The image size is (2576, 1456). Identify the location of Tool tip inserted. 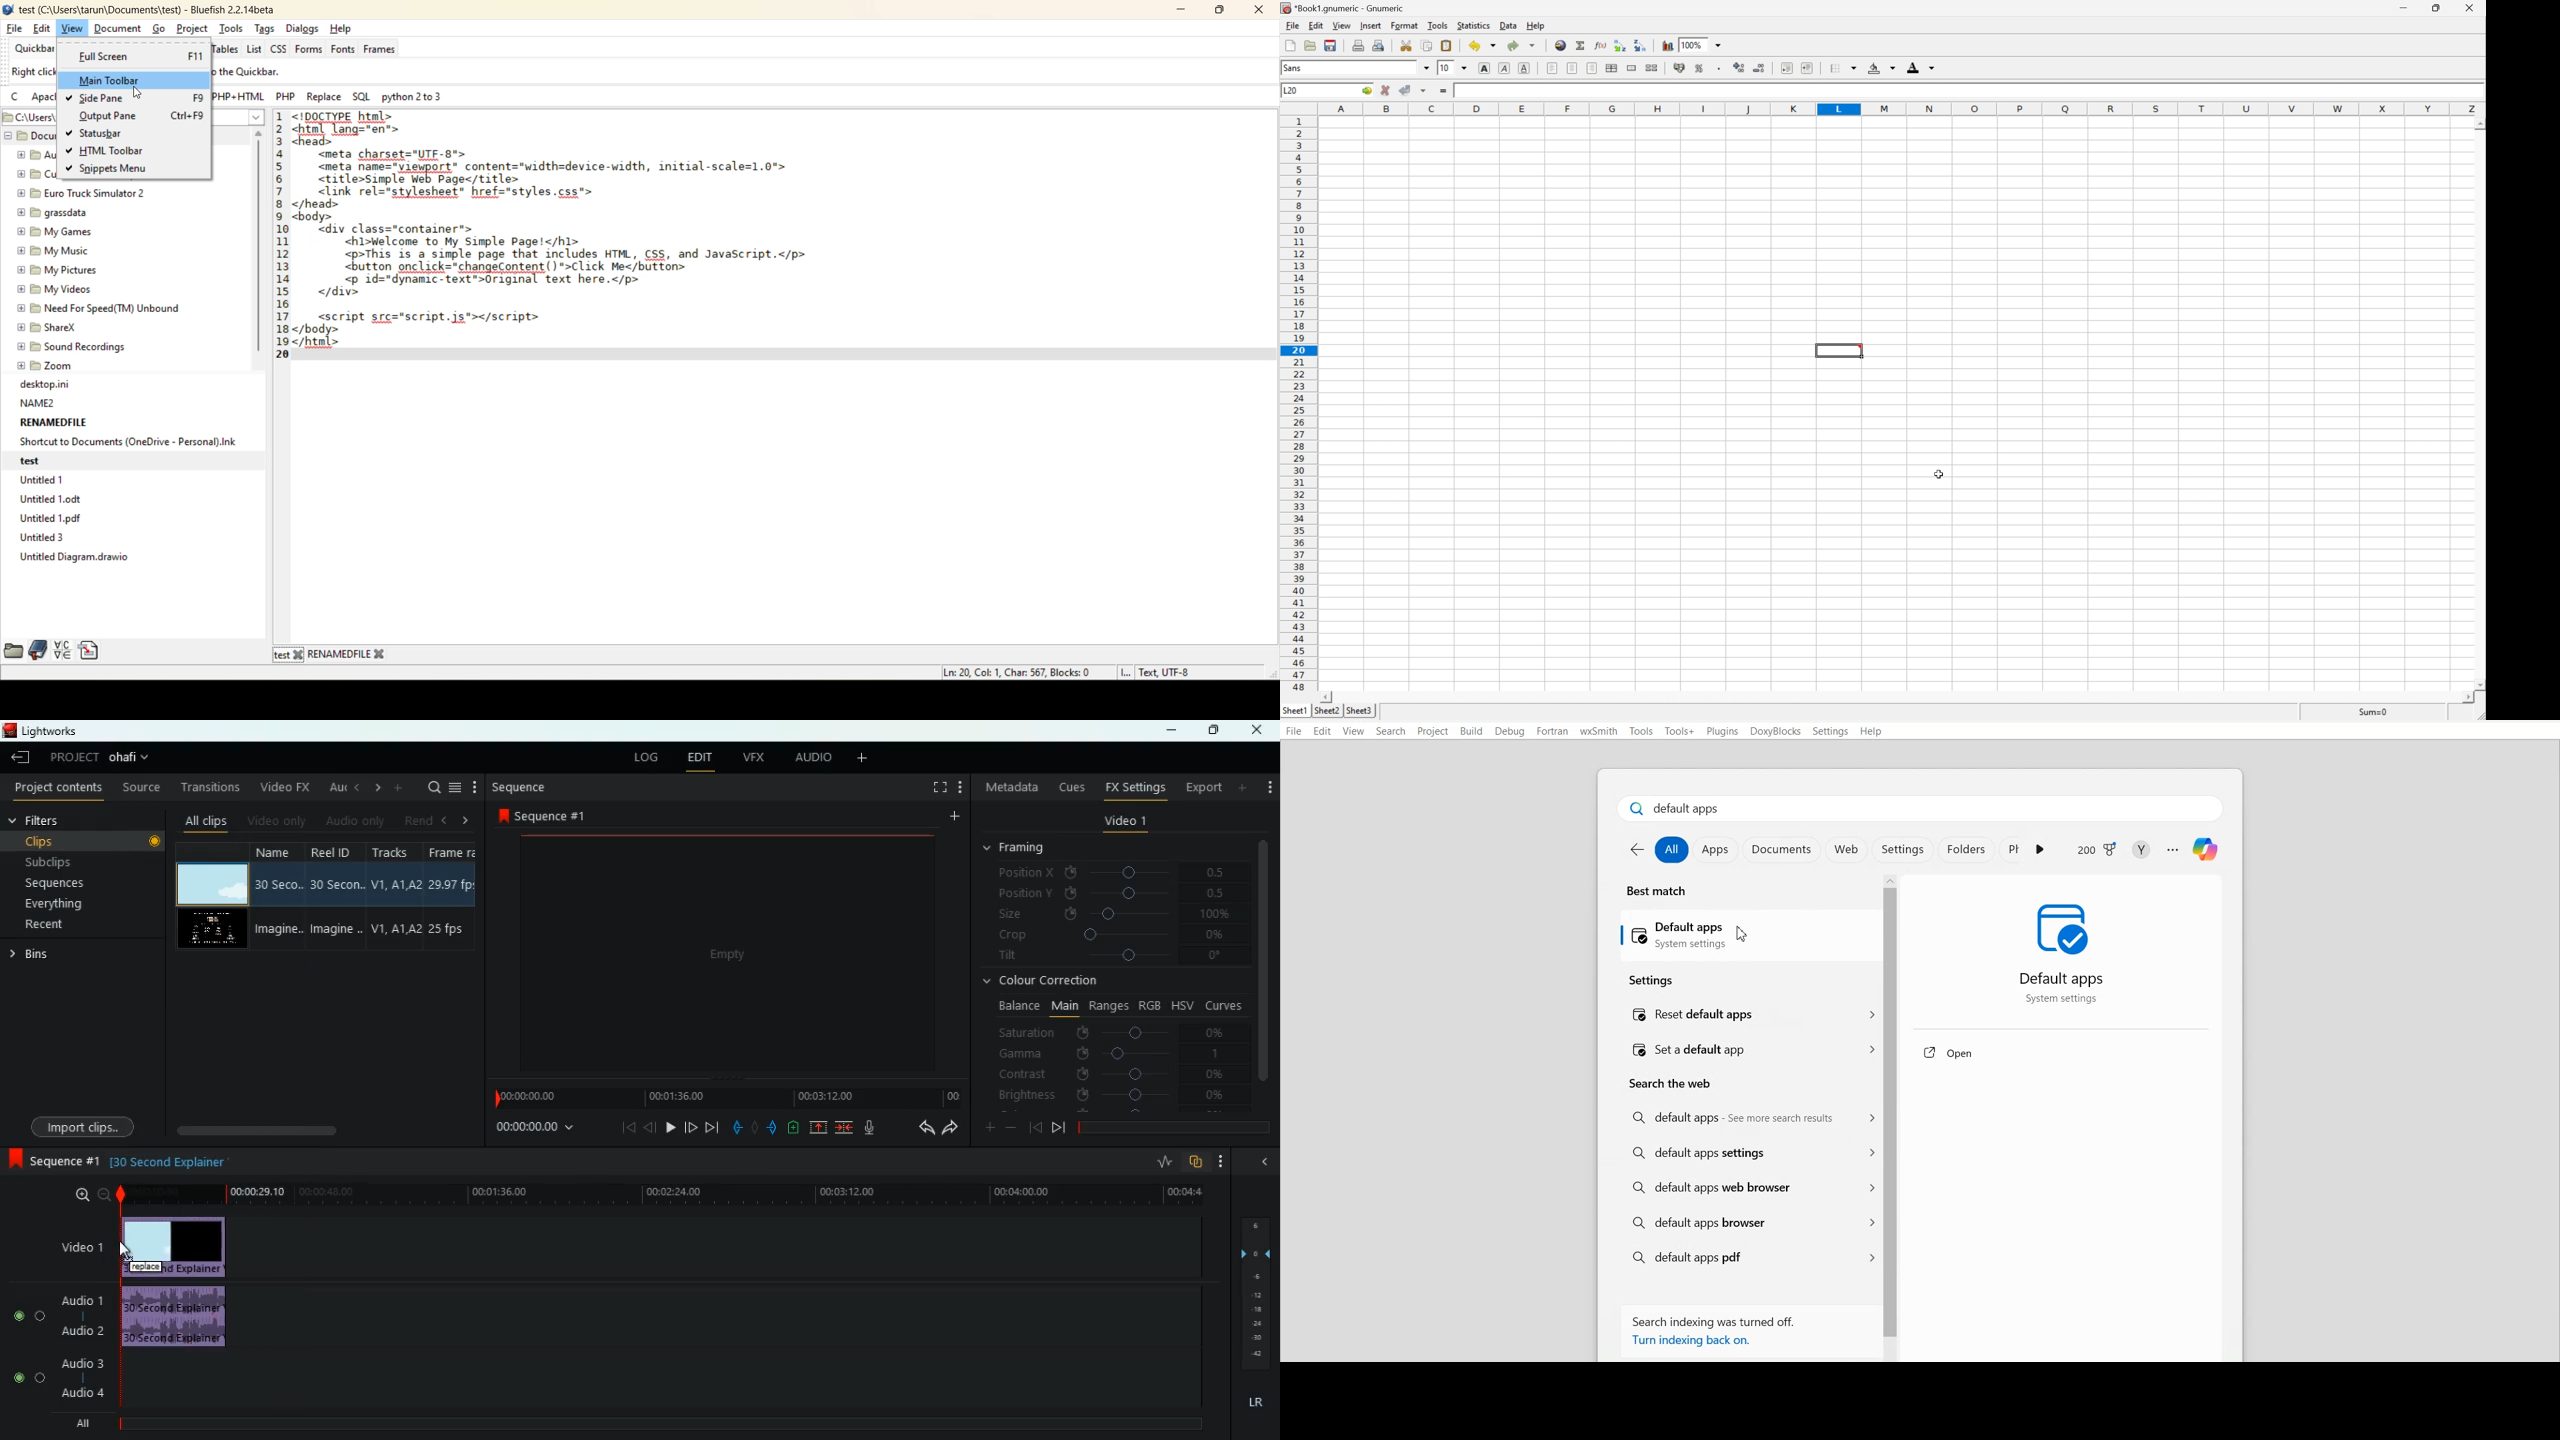
(1841, 352).